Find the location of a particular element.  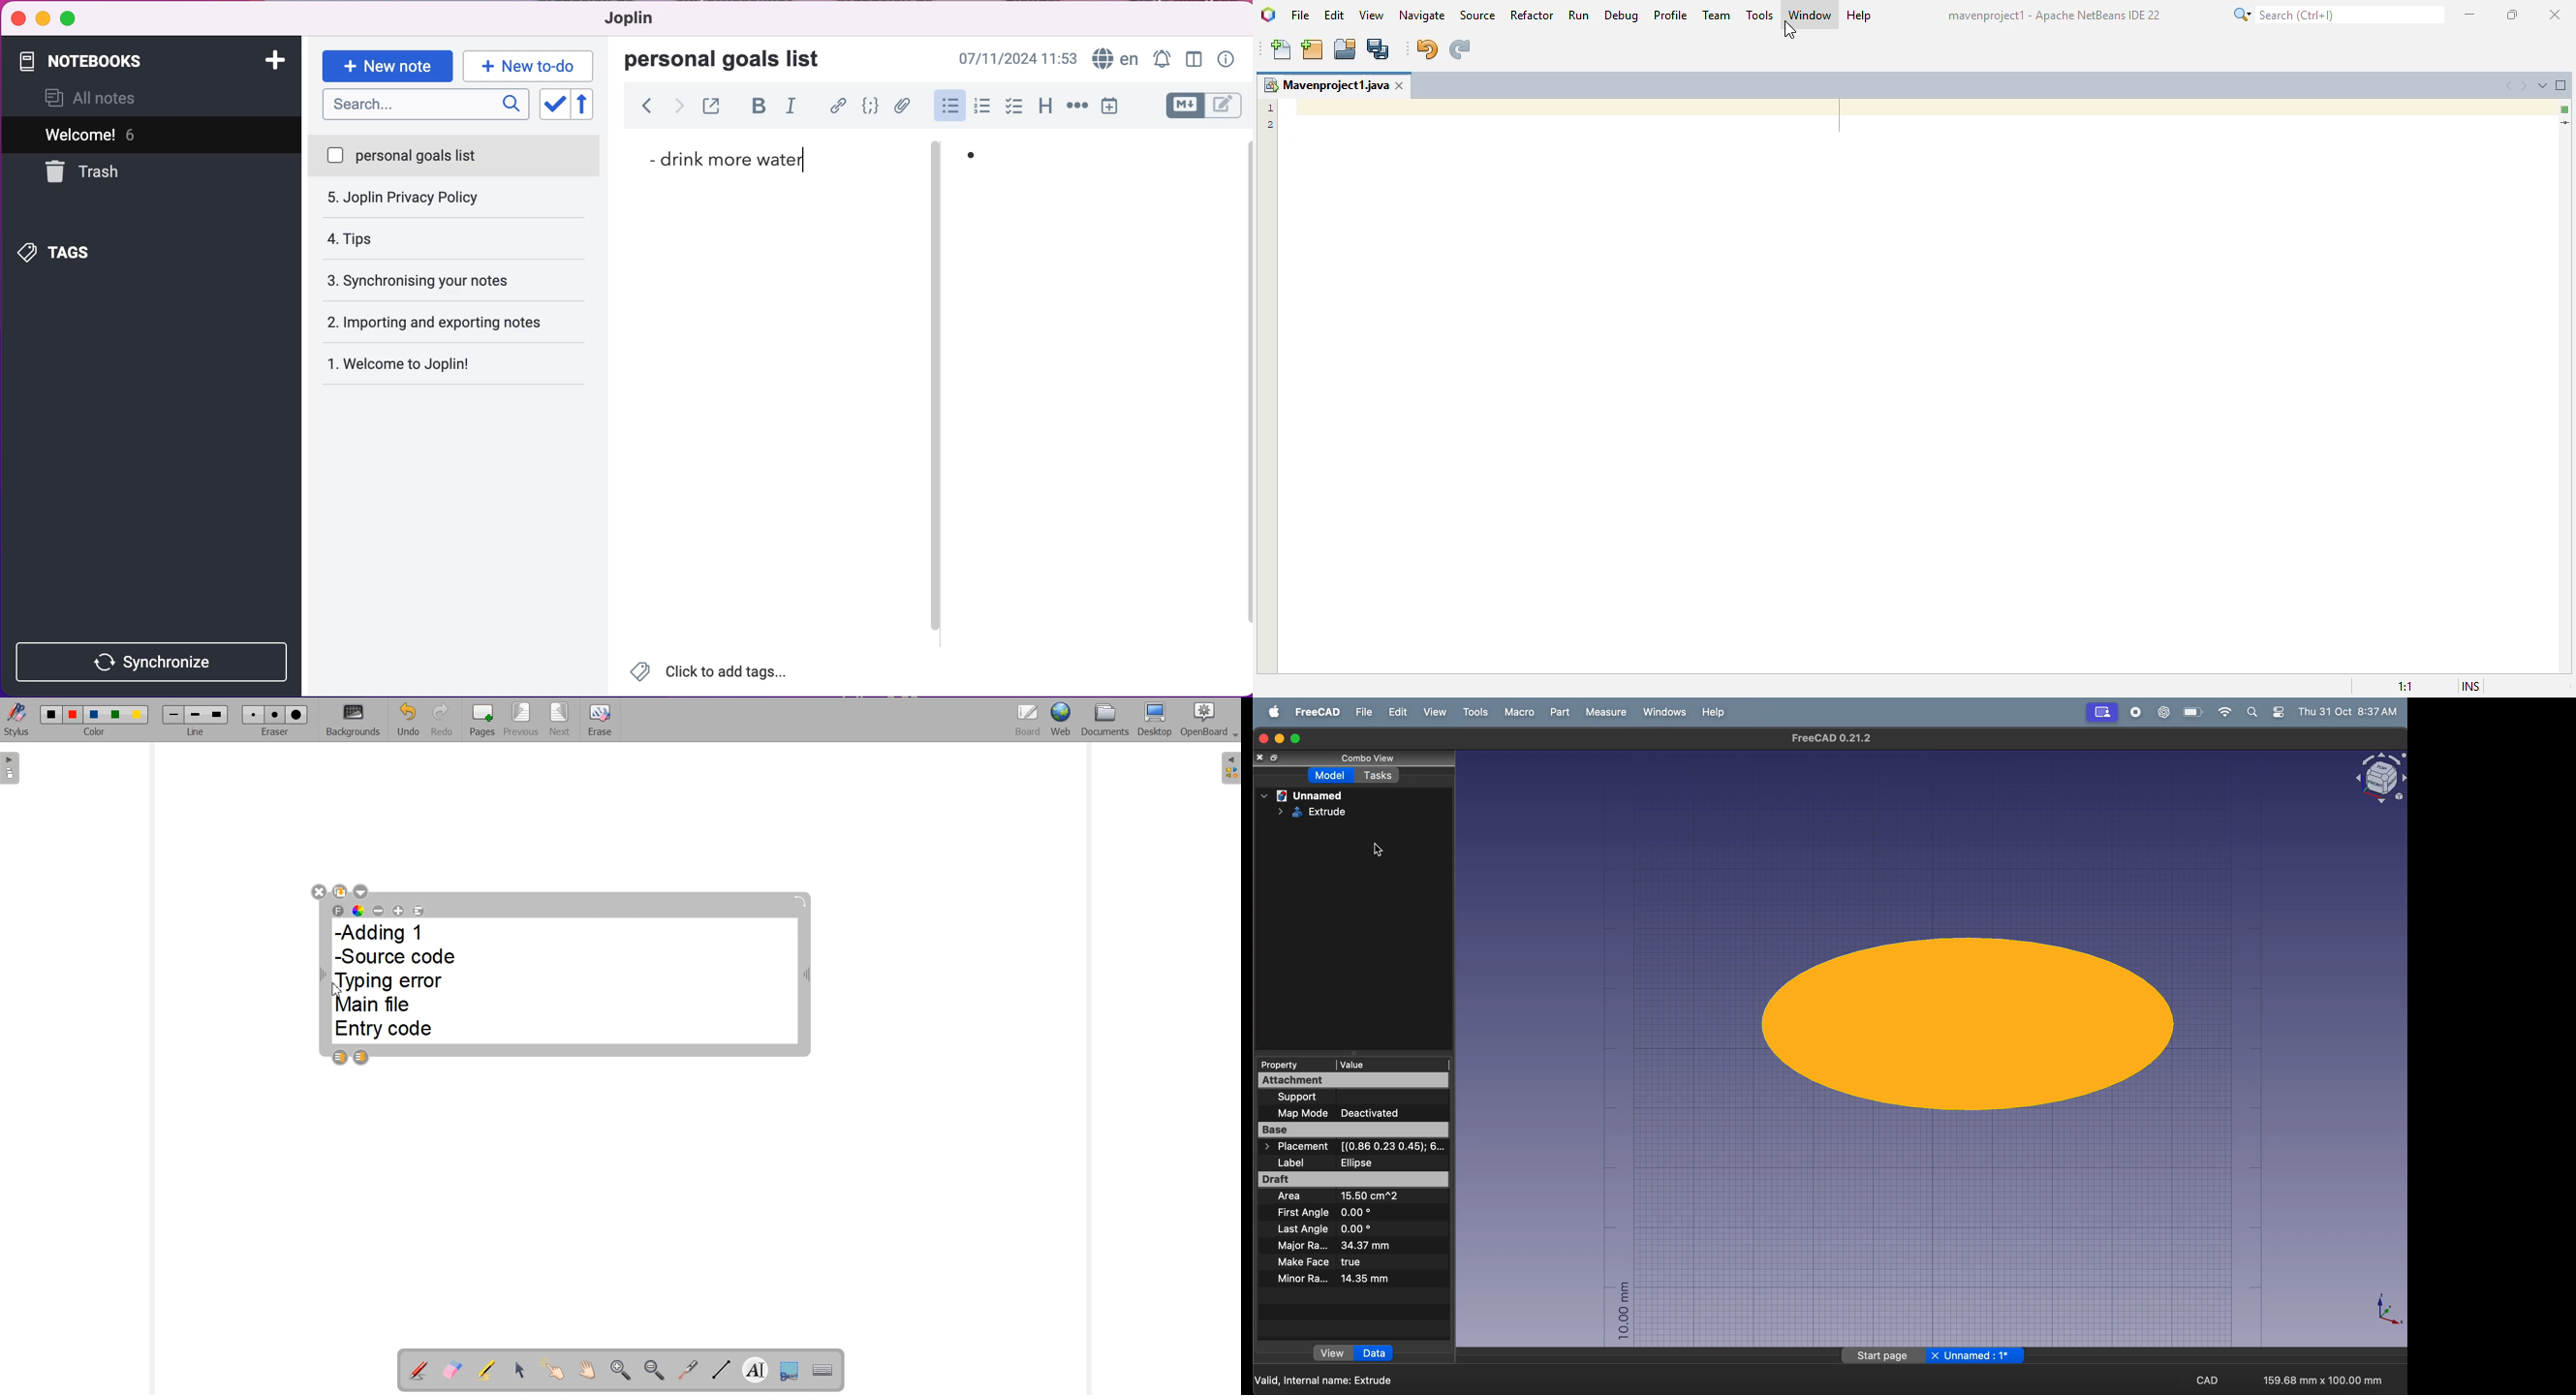

Color 4 is located at coordinates (117, 714).